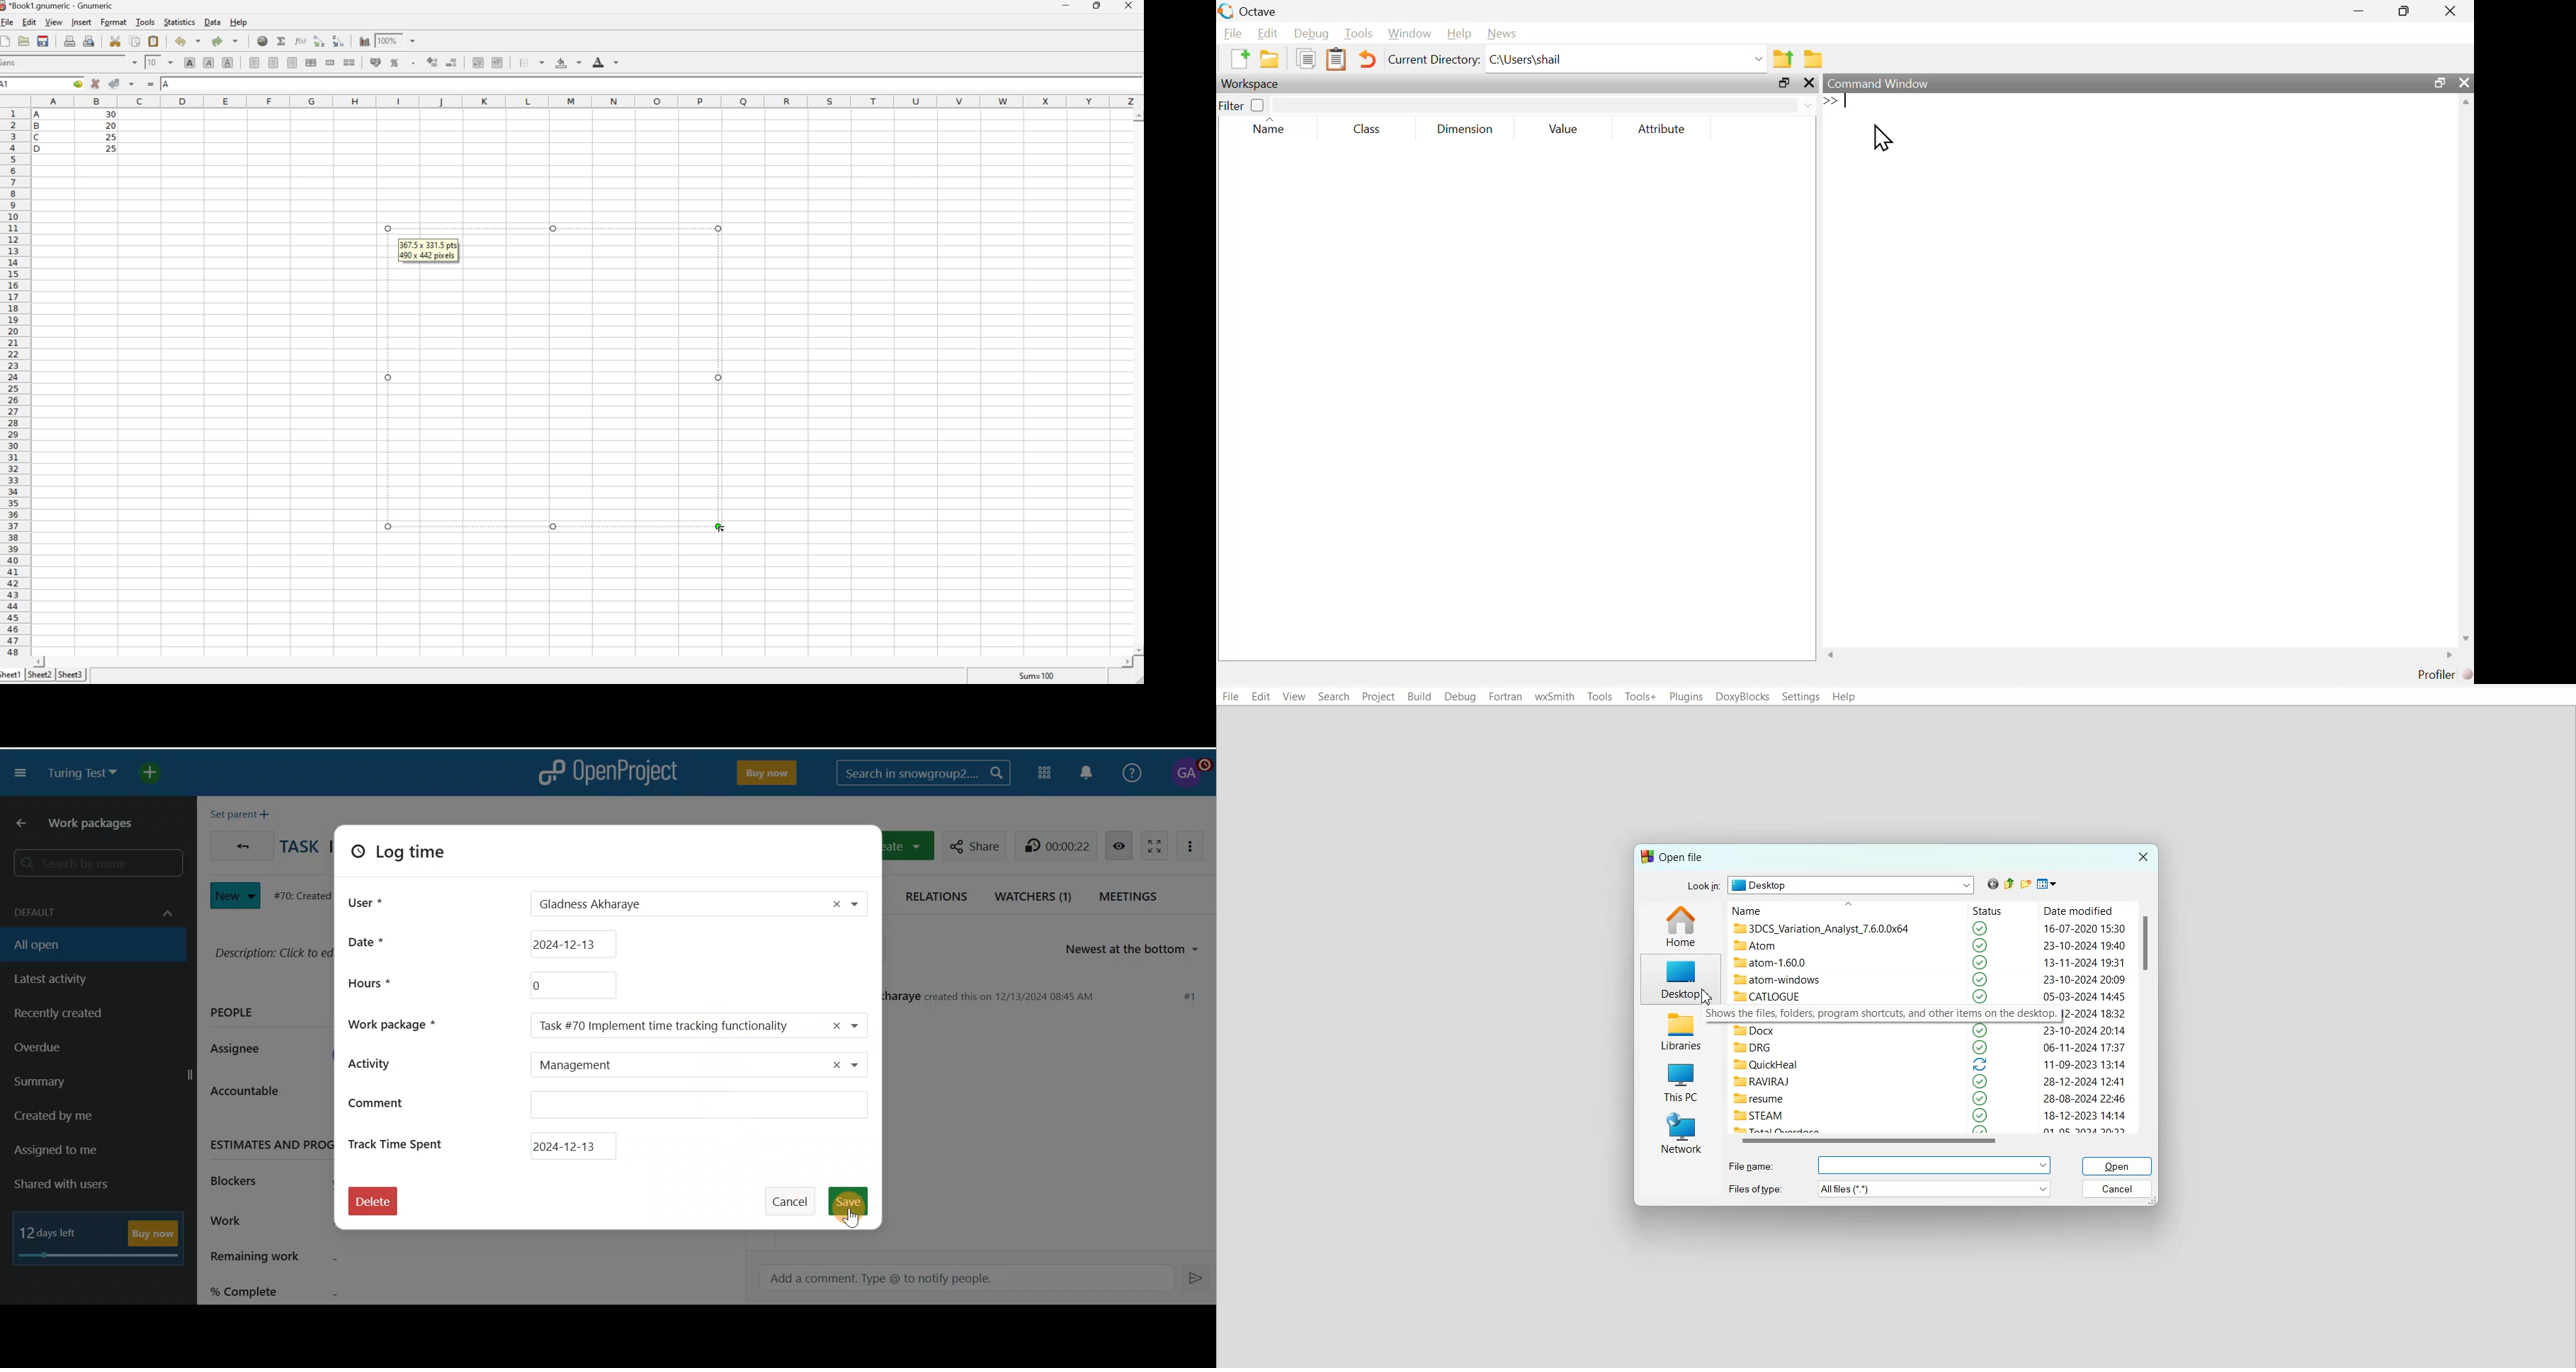 Image resolution: width=2576 pixels, height=1372 pixels. What do you see at coordinates (428, 245) in the screenshot?
I see `367.5*331.5 pts` at bounding box center [428, 245].